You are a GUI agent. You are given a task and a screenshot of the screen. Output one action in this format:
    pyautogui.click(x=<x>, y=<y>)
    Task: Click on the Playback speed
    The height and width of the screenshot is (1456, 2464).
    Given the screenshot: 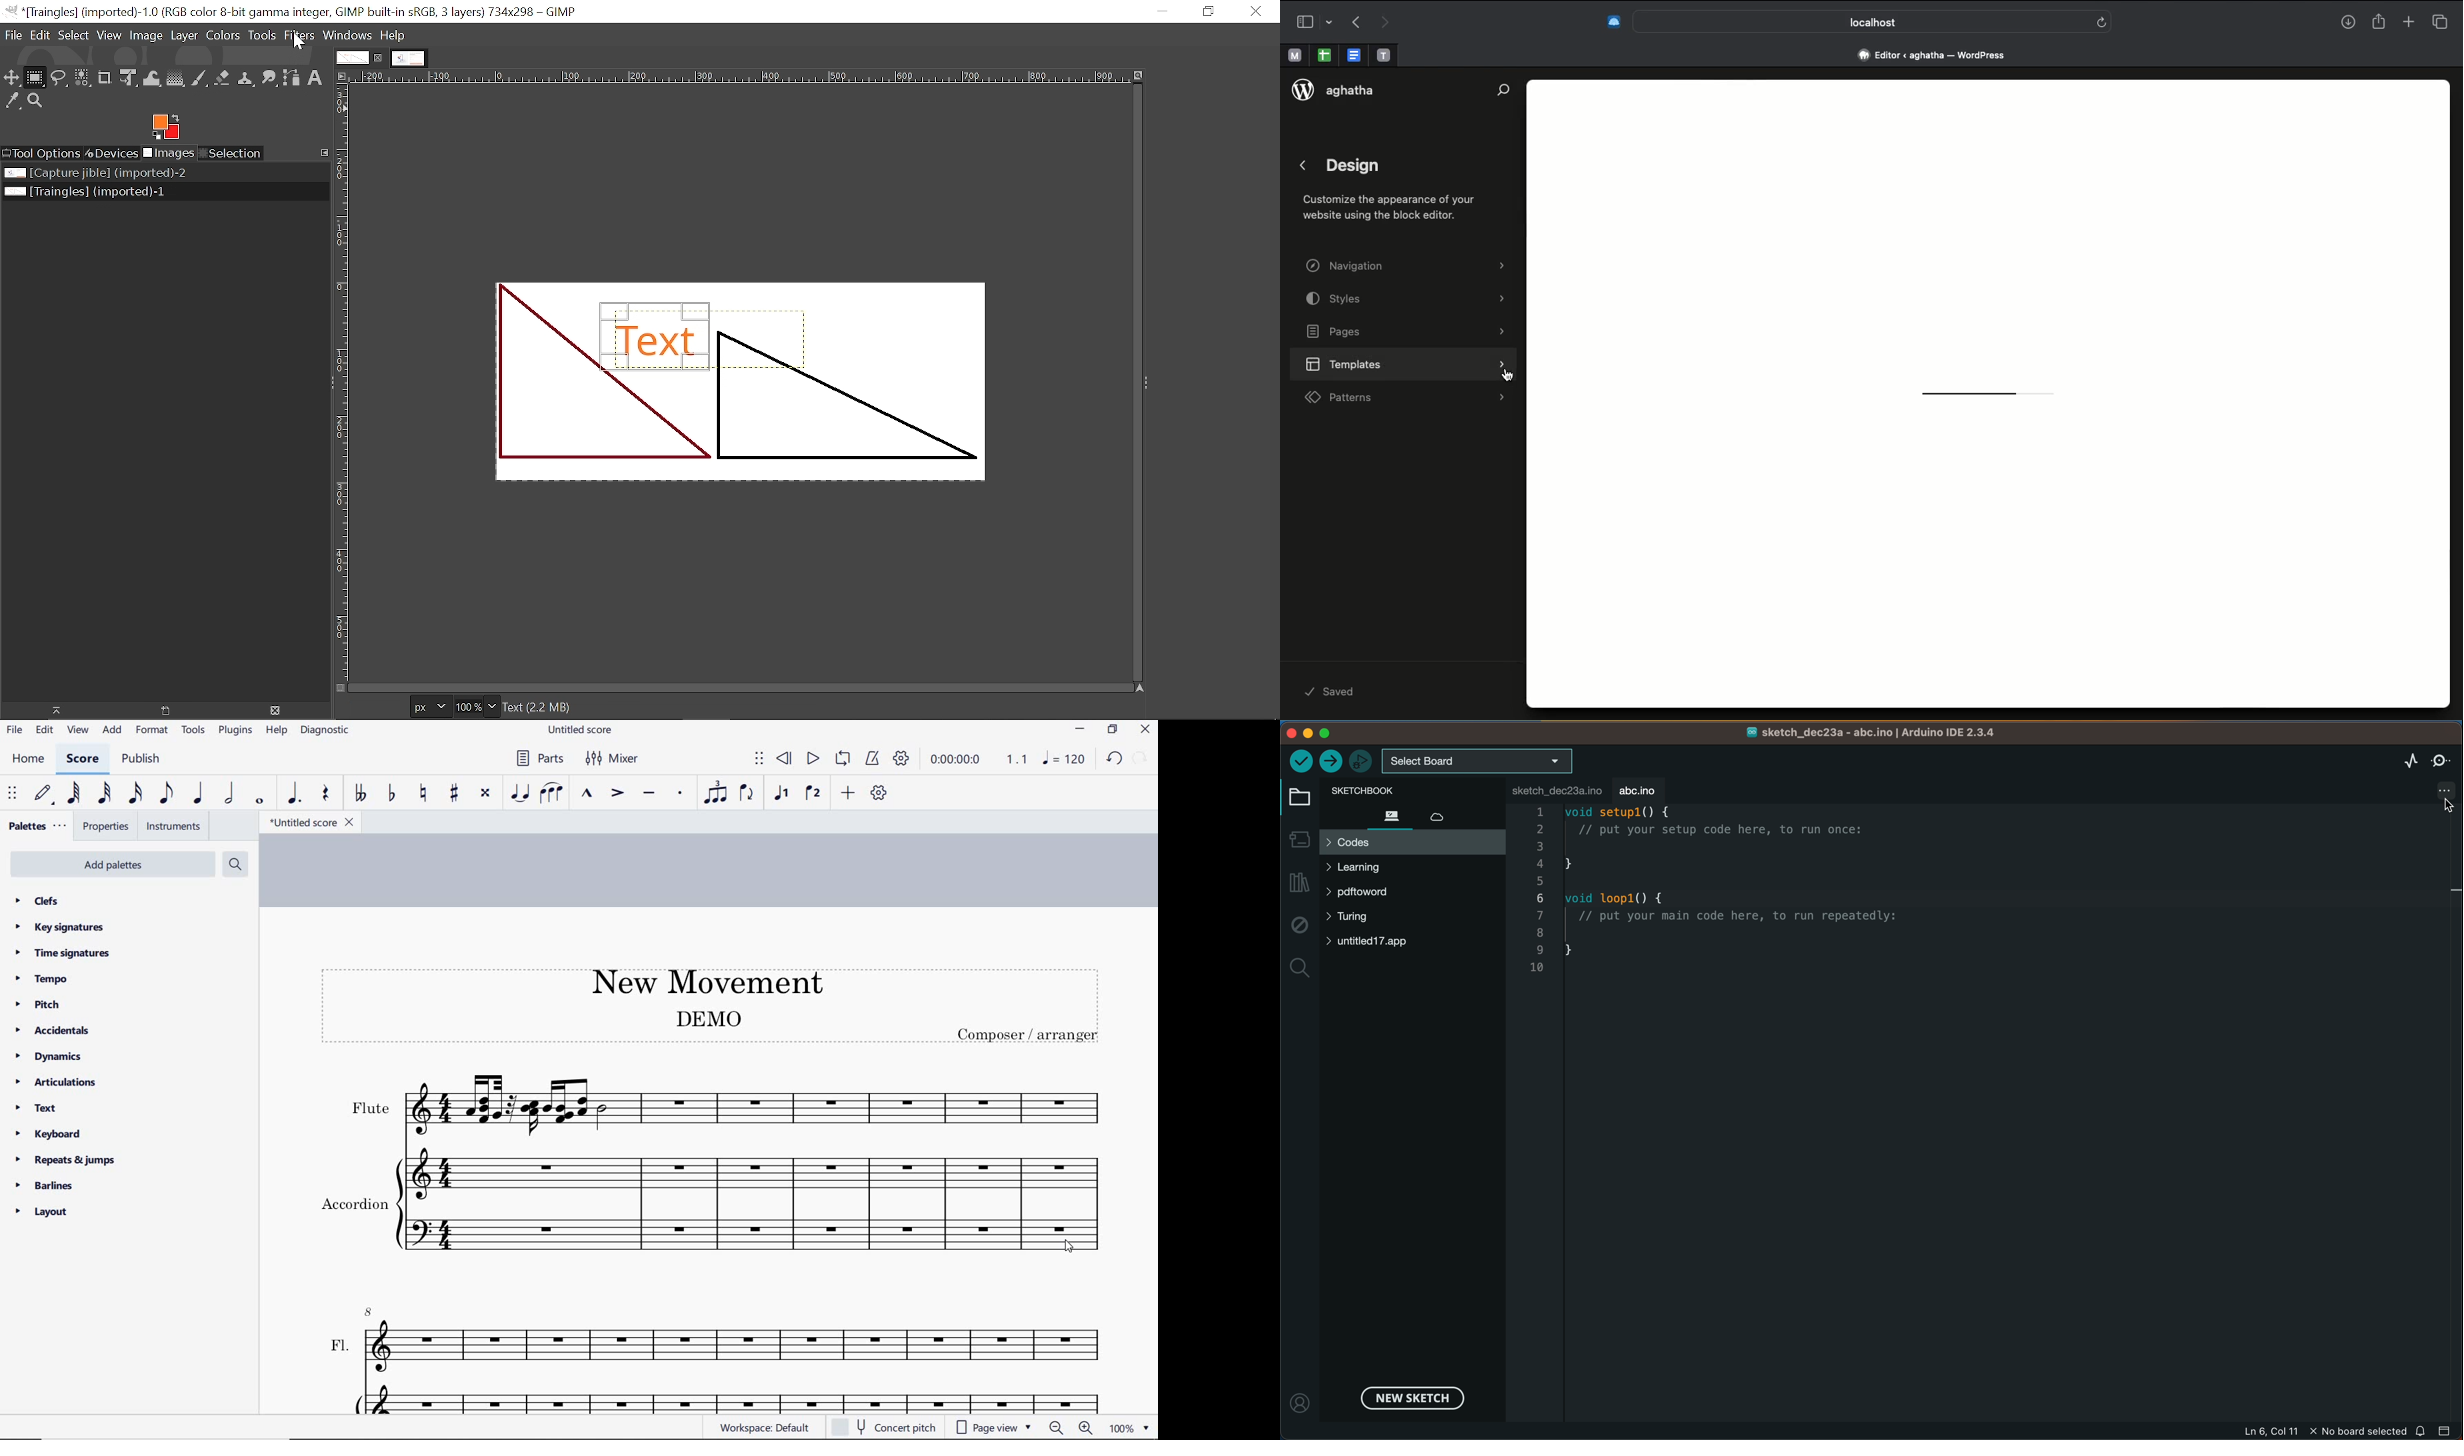 What is the action you would take?
    pyautogui.click(x=1019, y=760)
    